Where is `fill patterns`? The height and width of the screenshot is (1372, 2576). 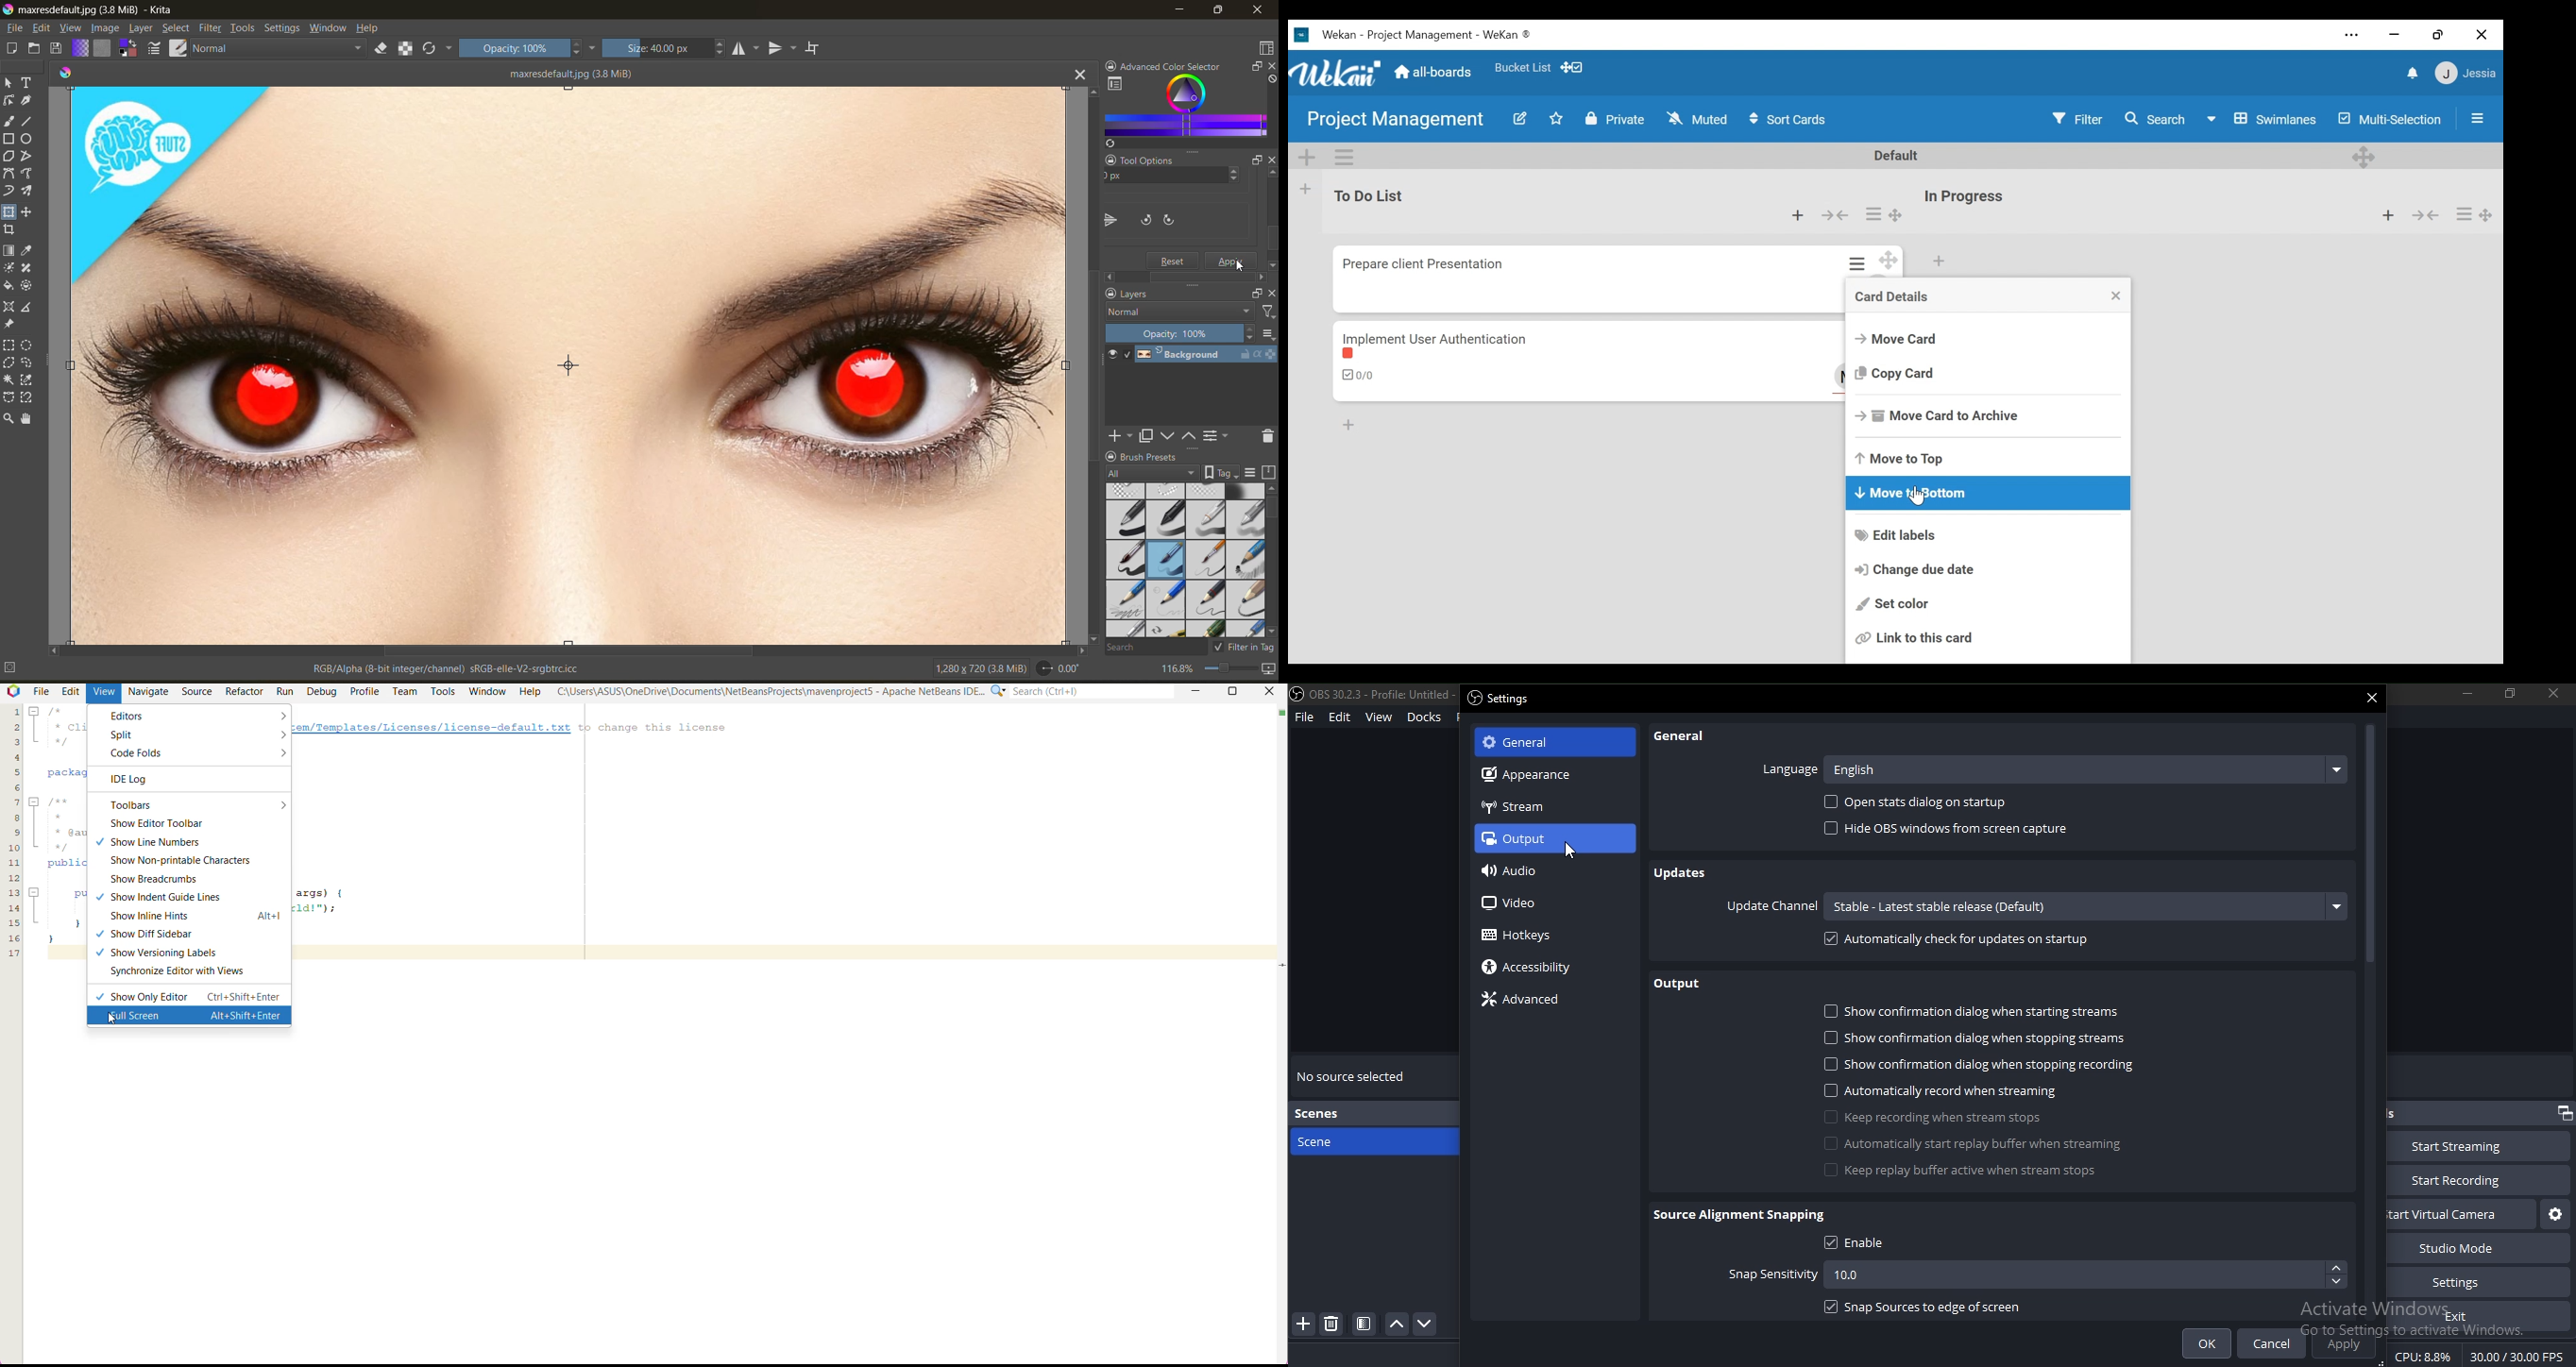
fill patterns is located at coordinates (104, 49).